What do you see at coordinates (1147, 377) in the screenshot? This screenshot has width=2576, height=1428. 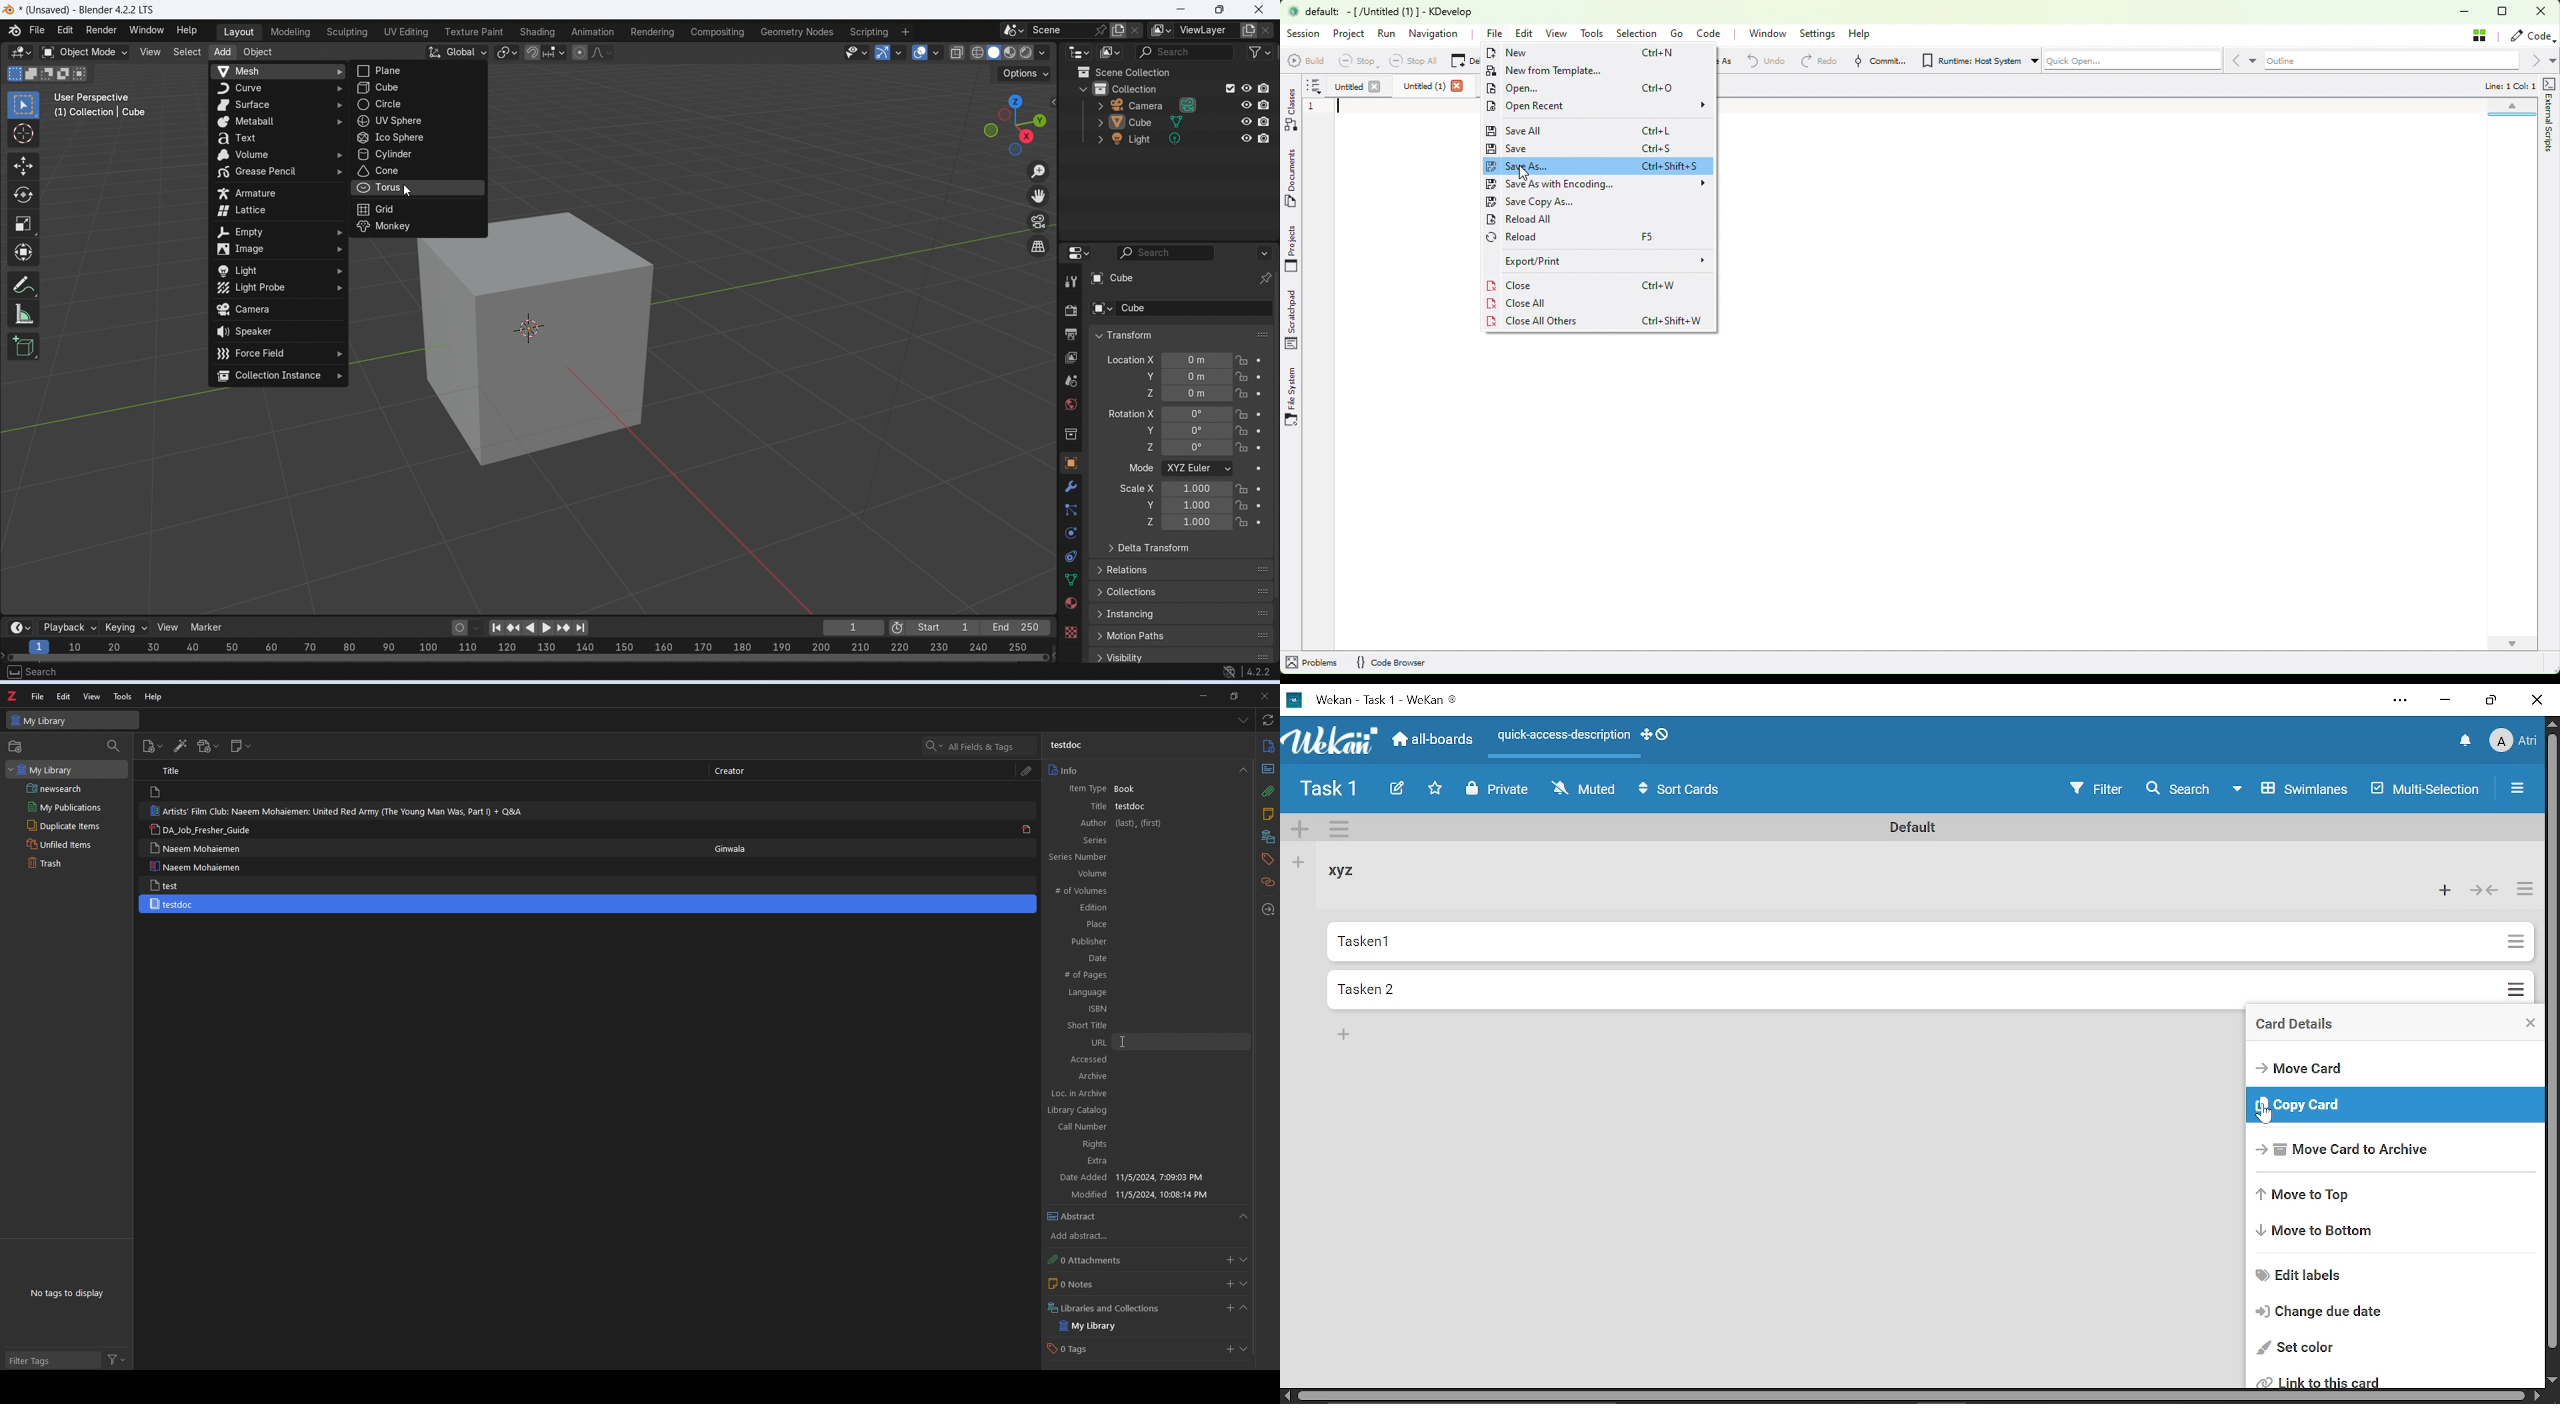 I see `Location Y` at bounding box center [1147, 377].